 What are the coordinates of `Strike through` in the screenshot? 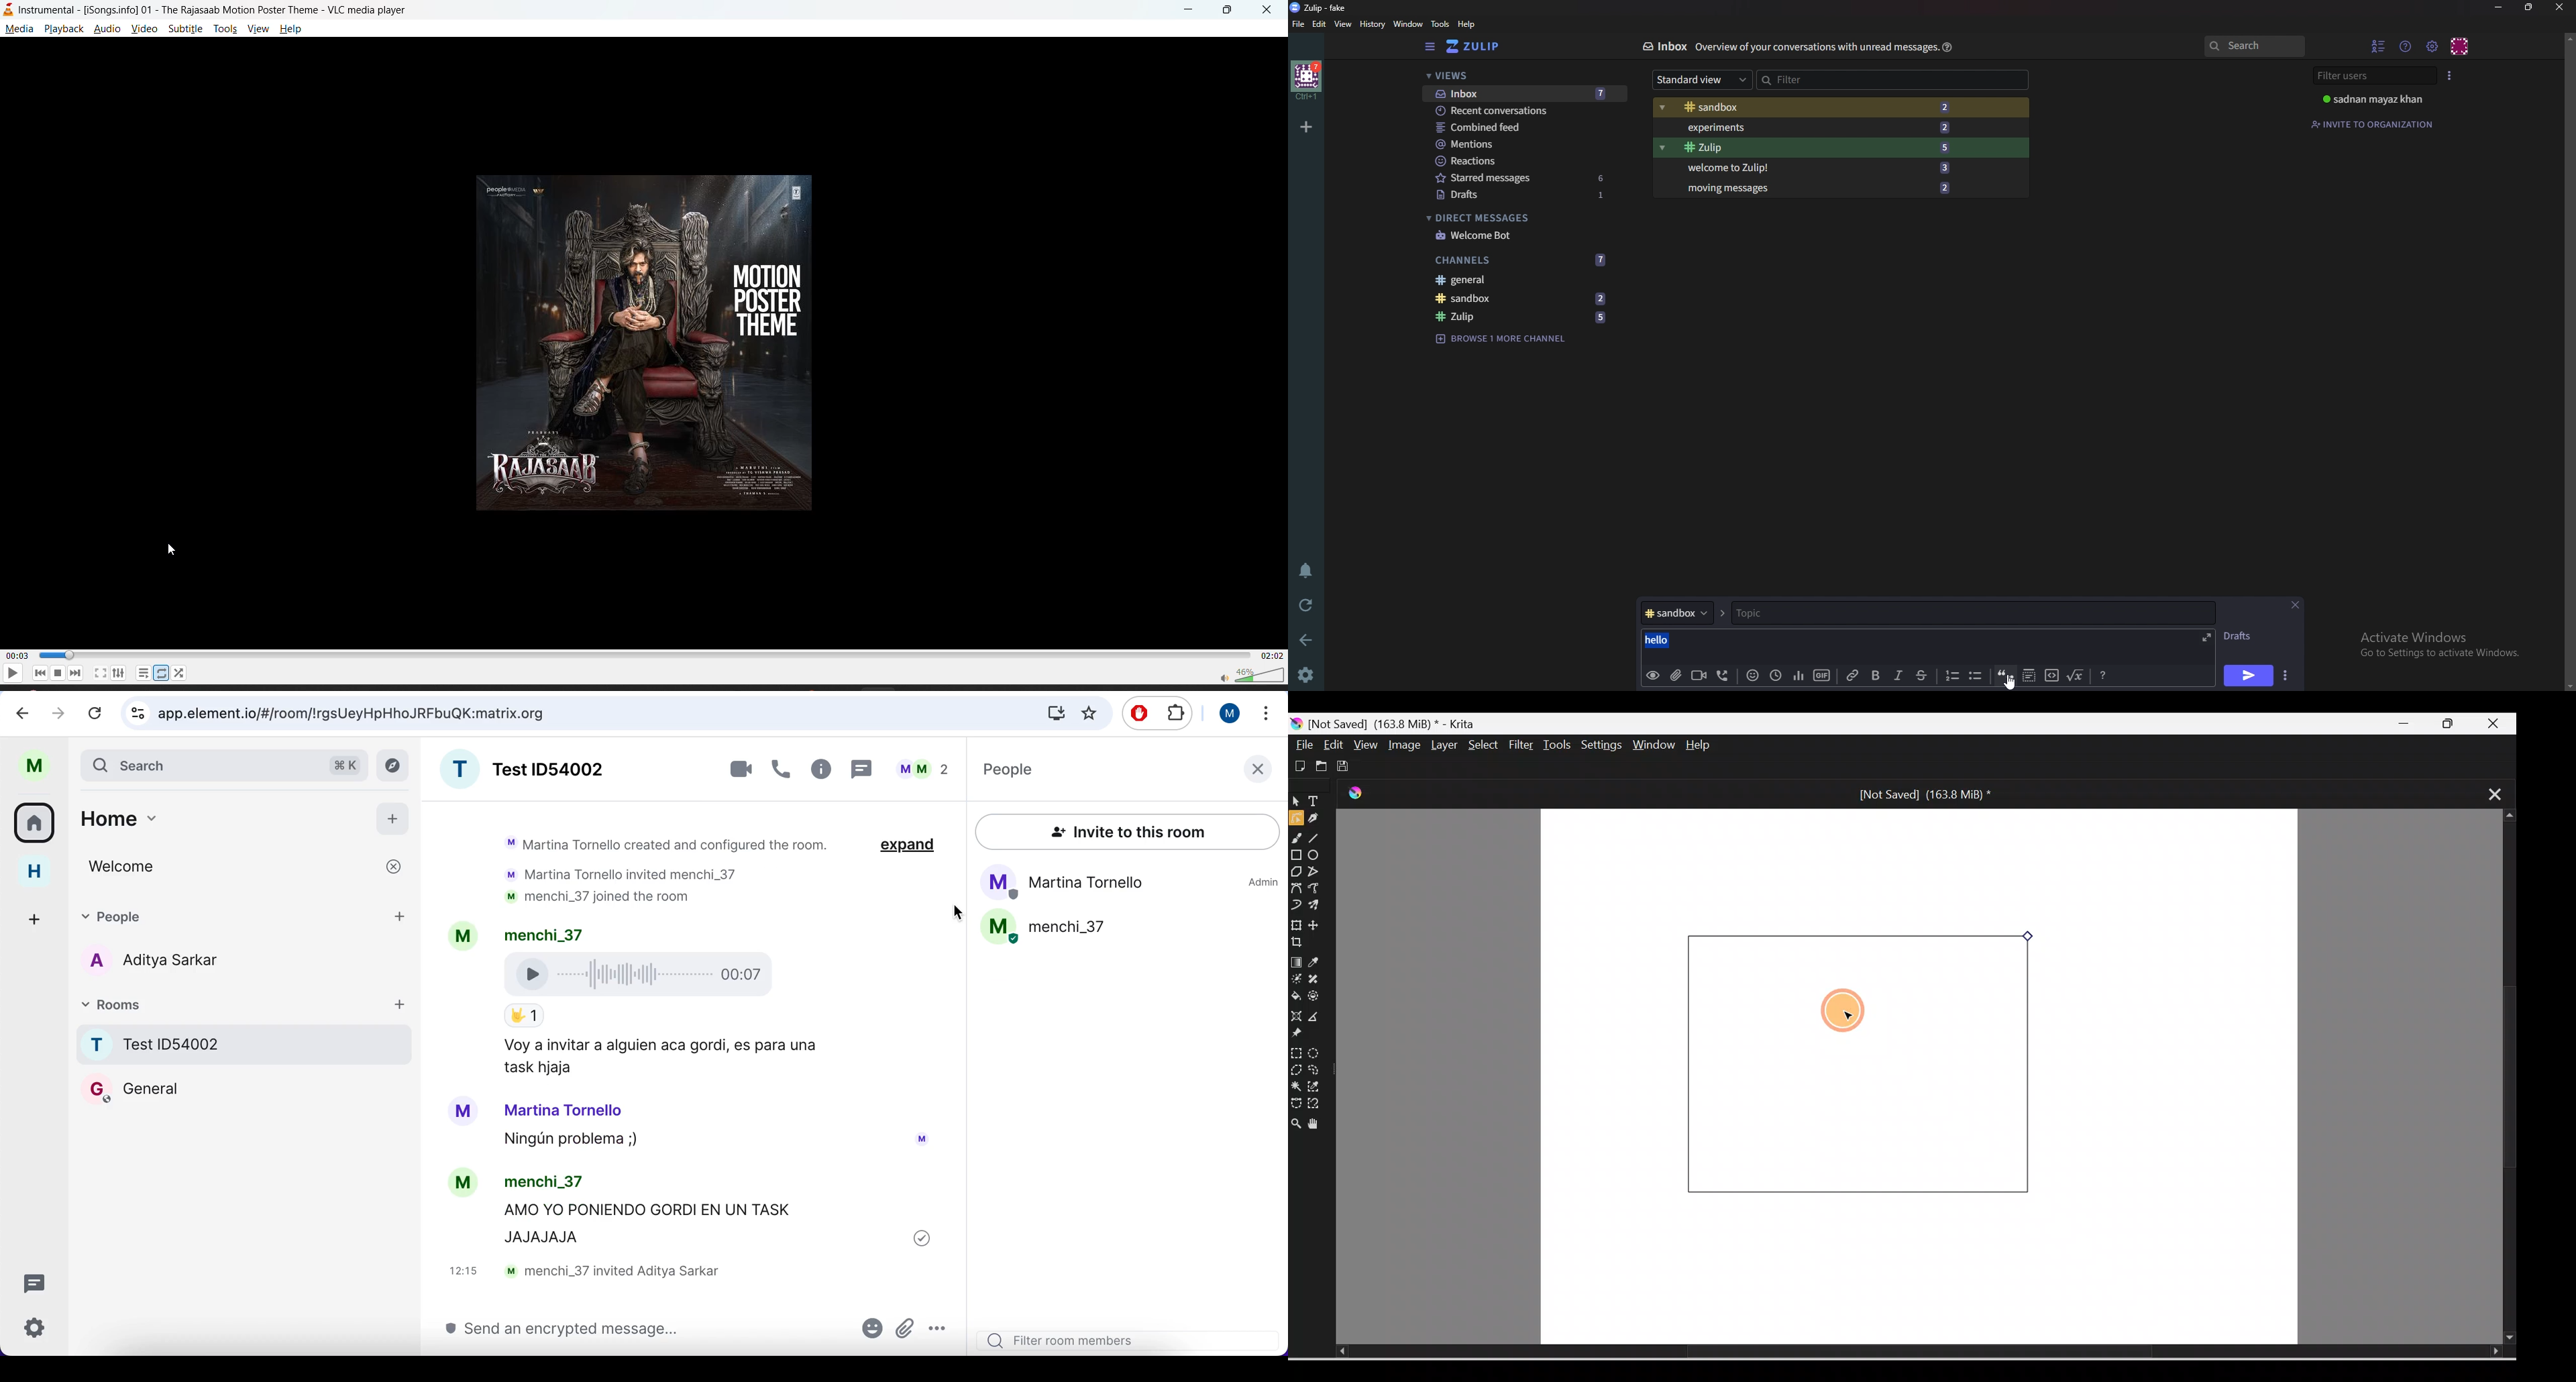 It's located at (1927, 676).